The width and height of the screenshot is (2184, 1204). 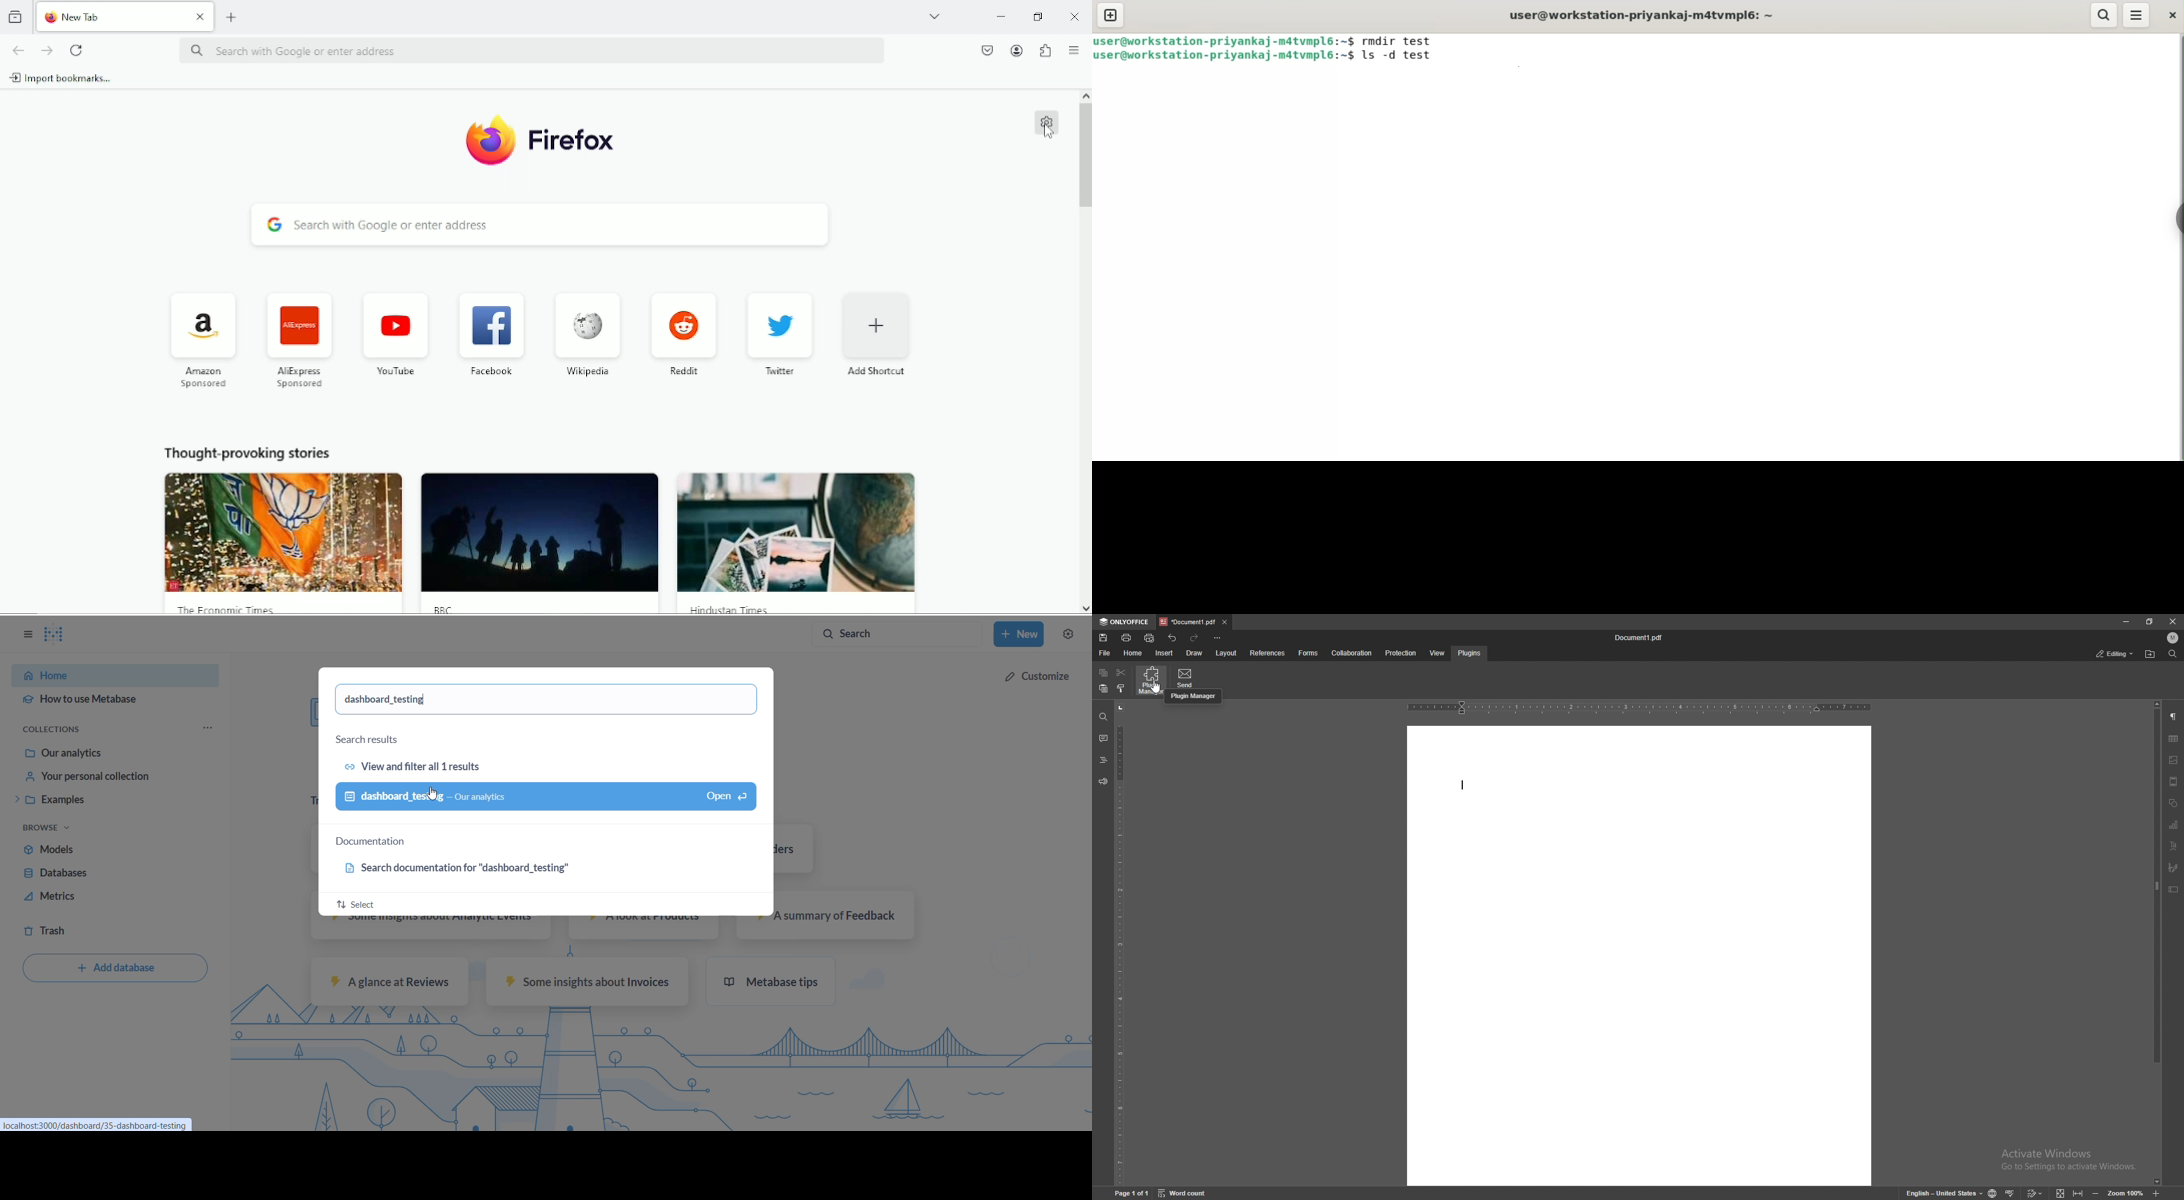 What do you see at coordinates (2156, 1195) in the screenshot?
I see `zoom in` at bounding box center [2156, 1195].